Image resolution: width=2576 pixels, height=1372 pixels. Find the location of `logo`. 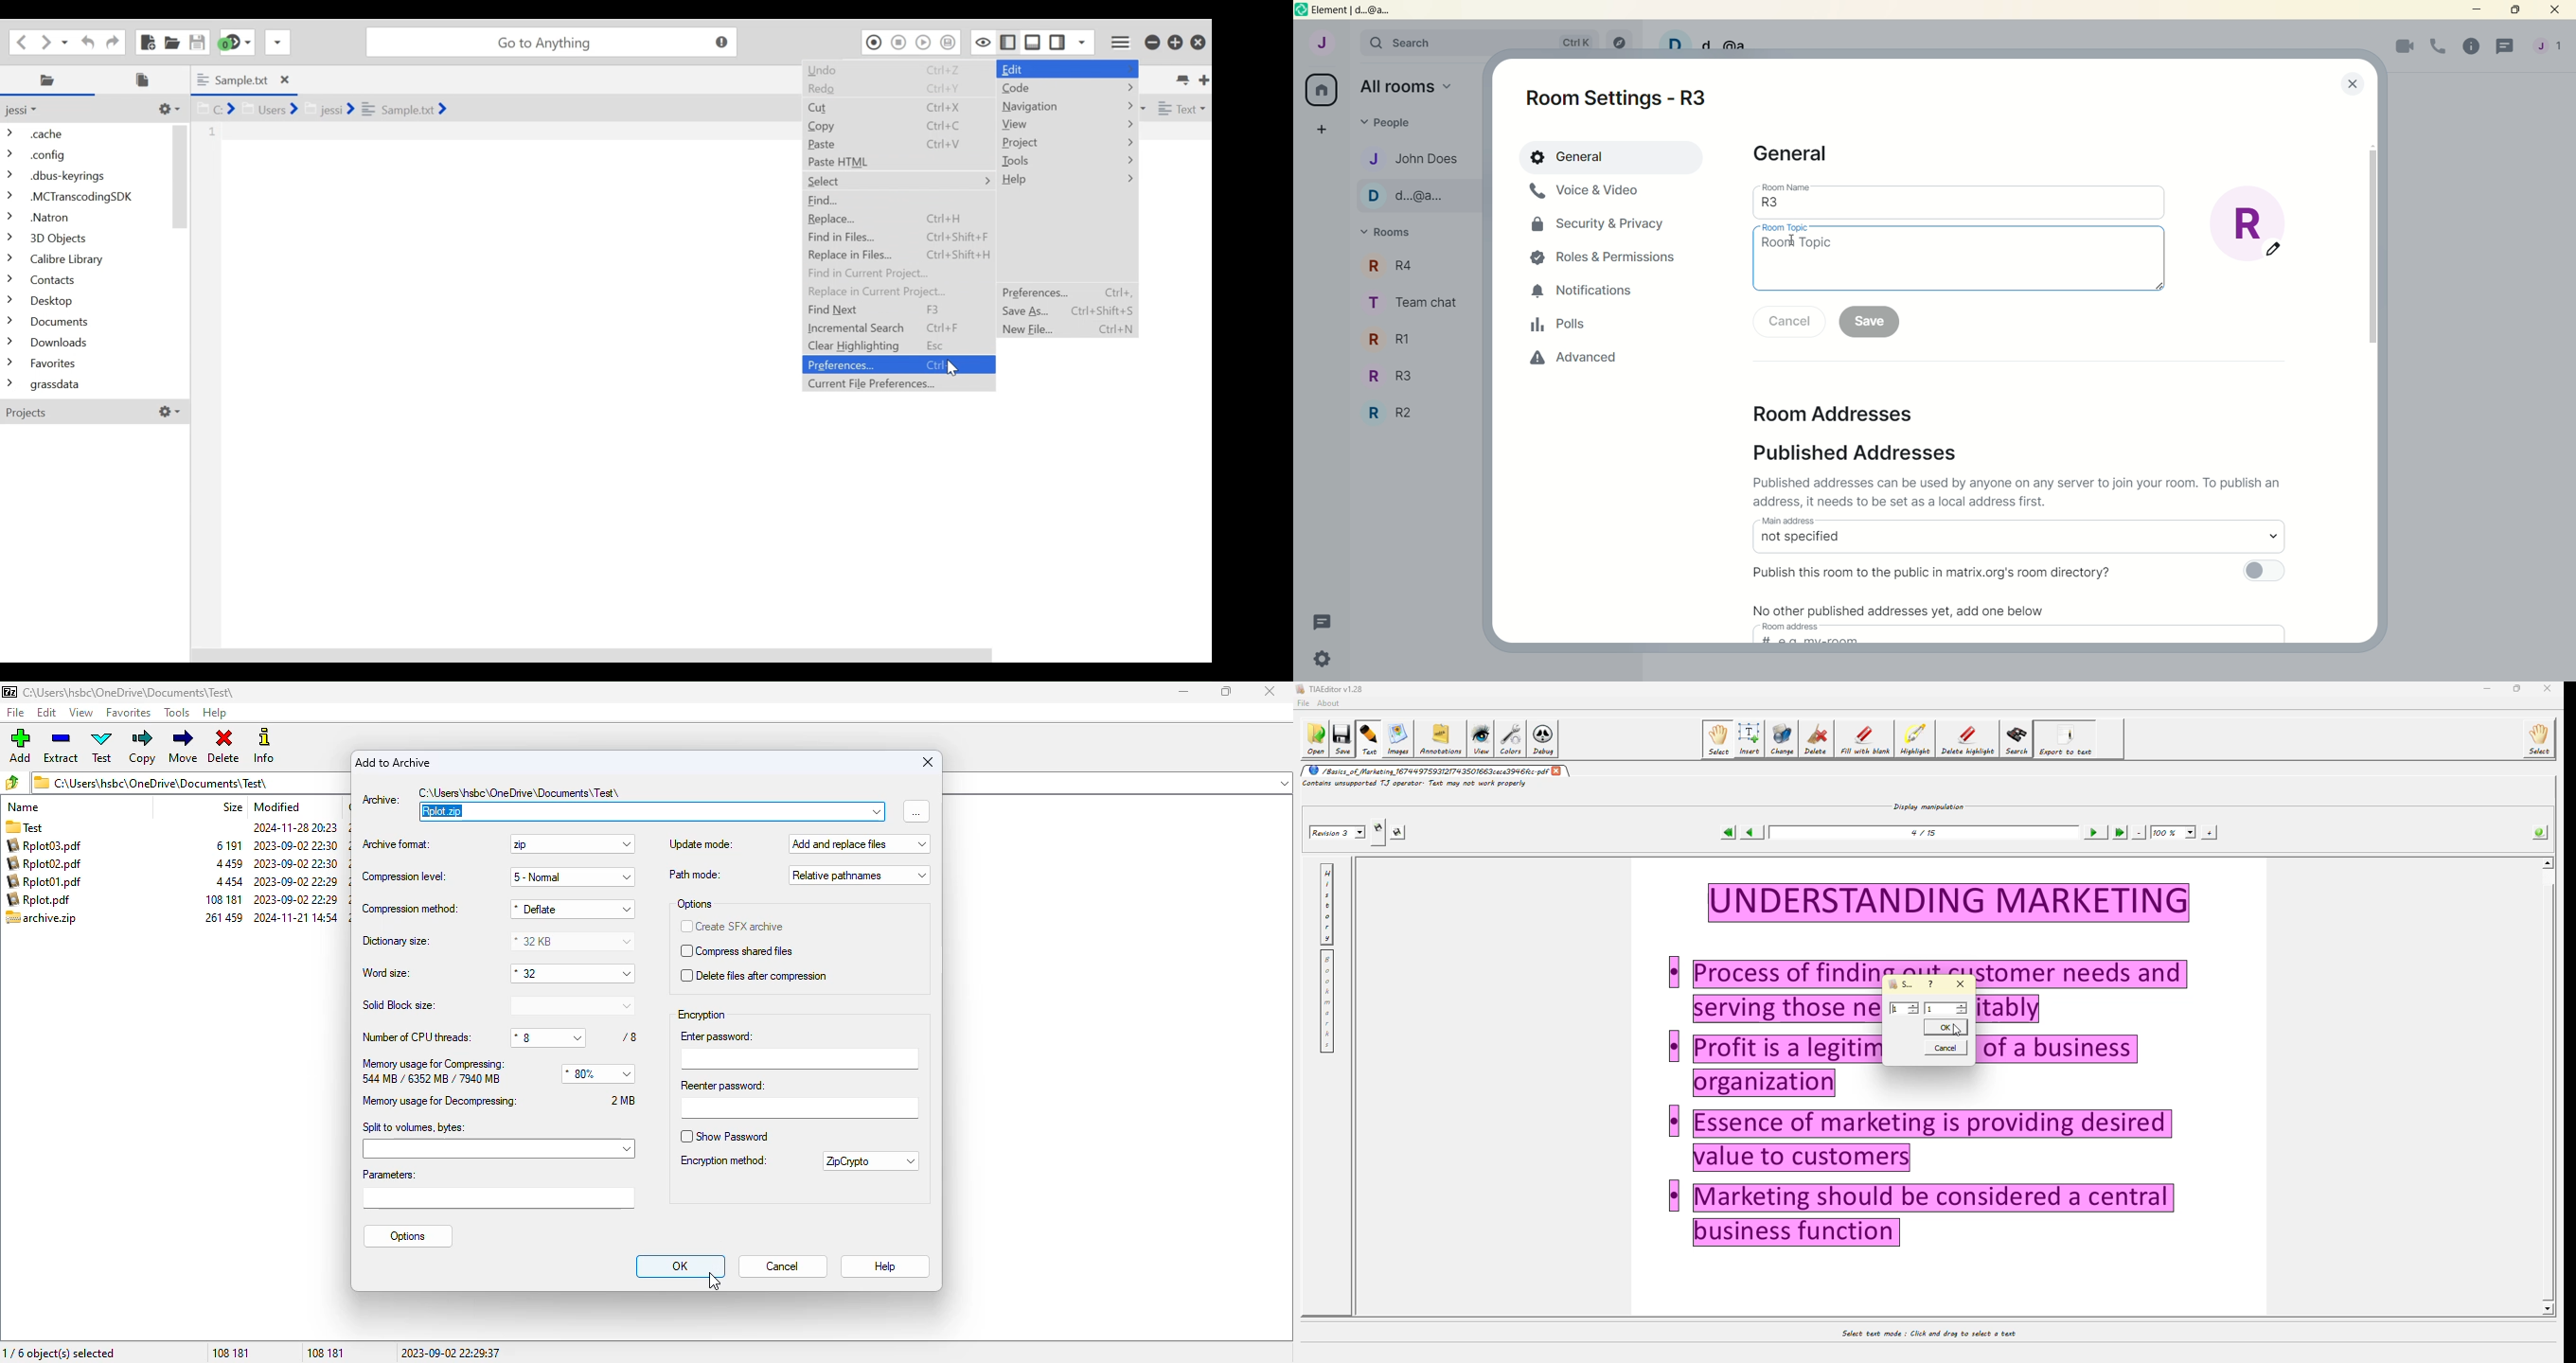

logo is located at coordinates (1302, 10).